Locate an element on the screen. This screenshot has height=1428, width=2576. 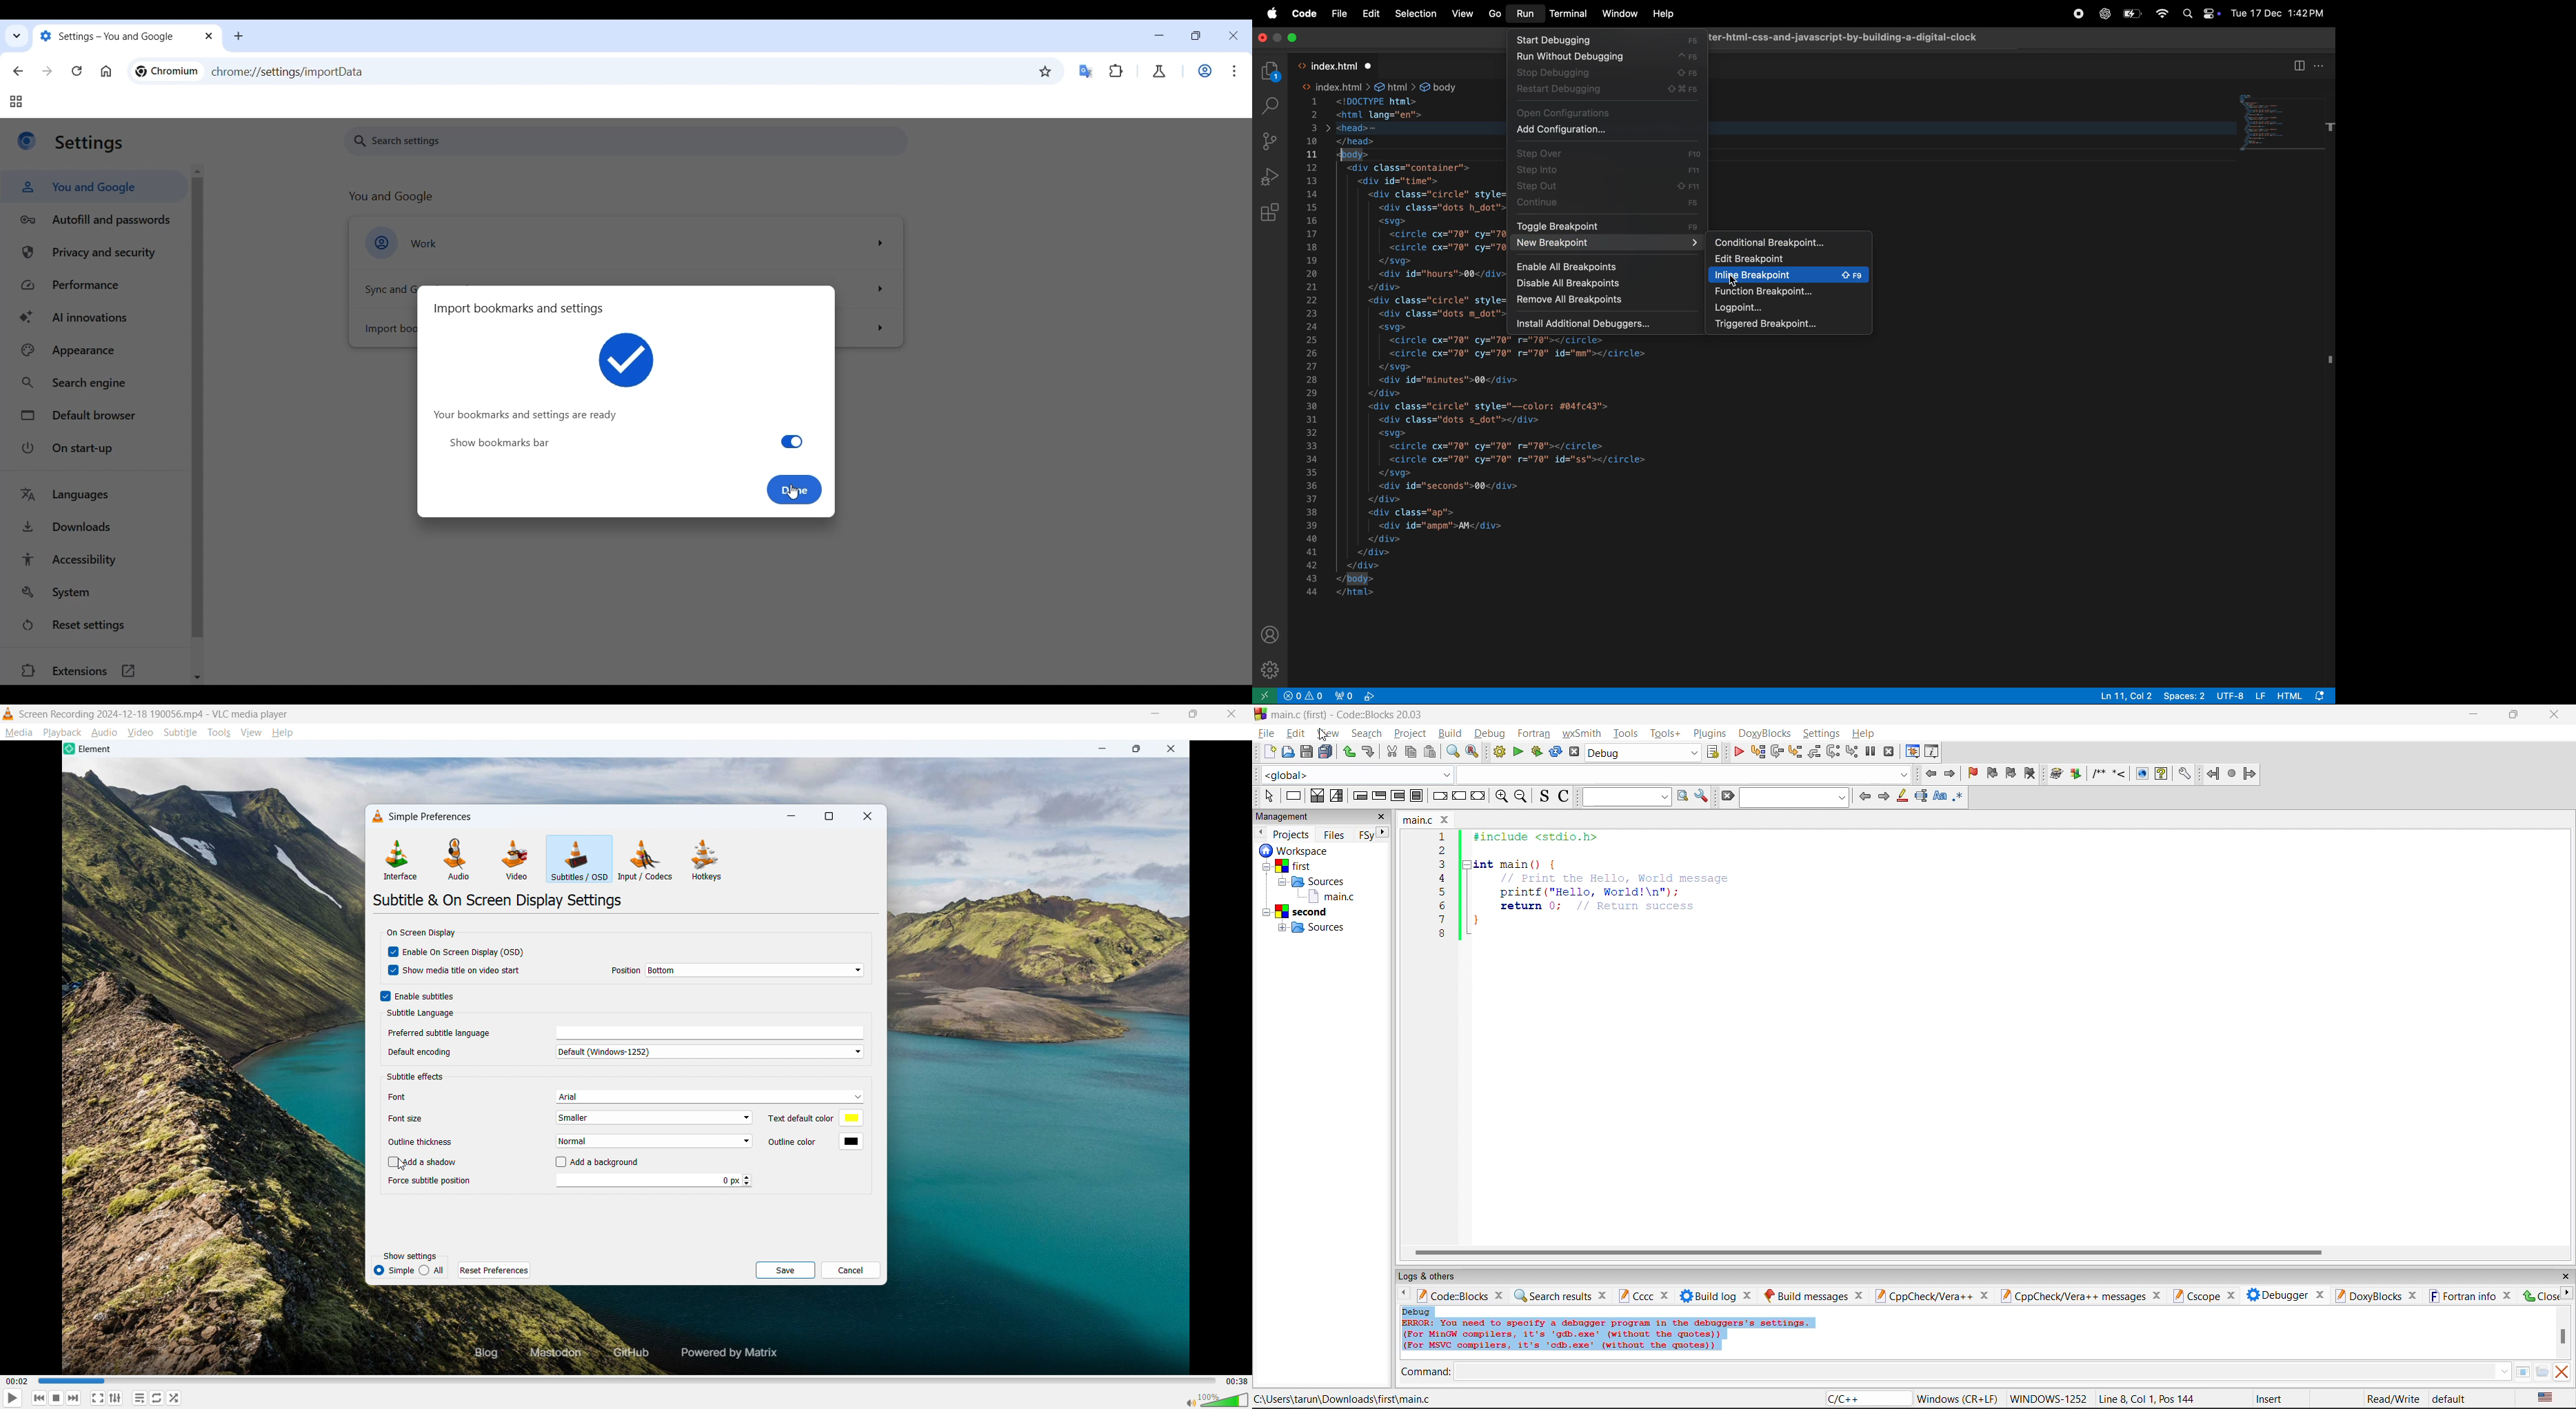
maximize is located at coordinates (2517, 716).